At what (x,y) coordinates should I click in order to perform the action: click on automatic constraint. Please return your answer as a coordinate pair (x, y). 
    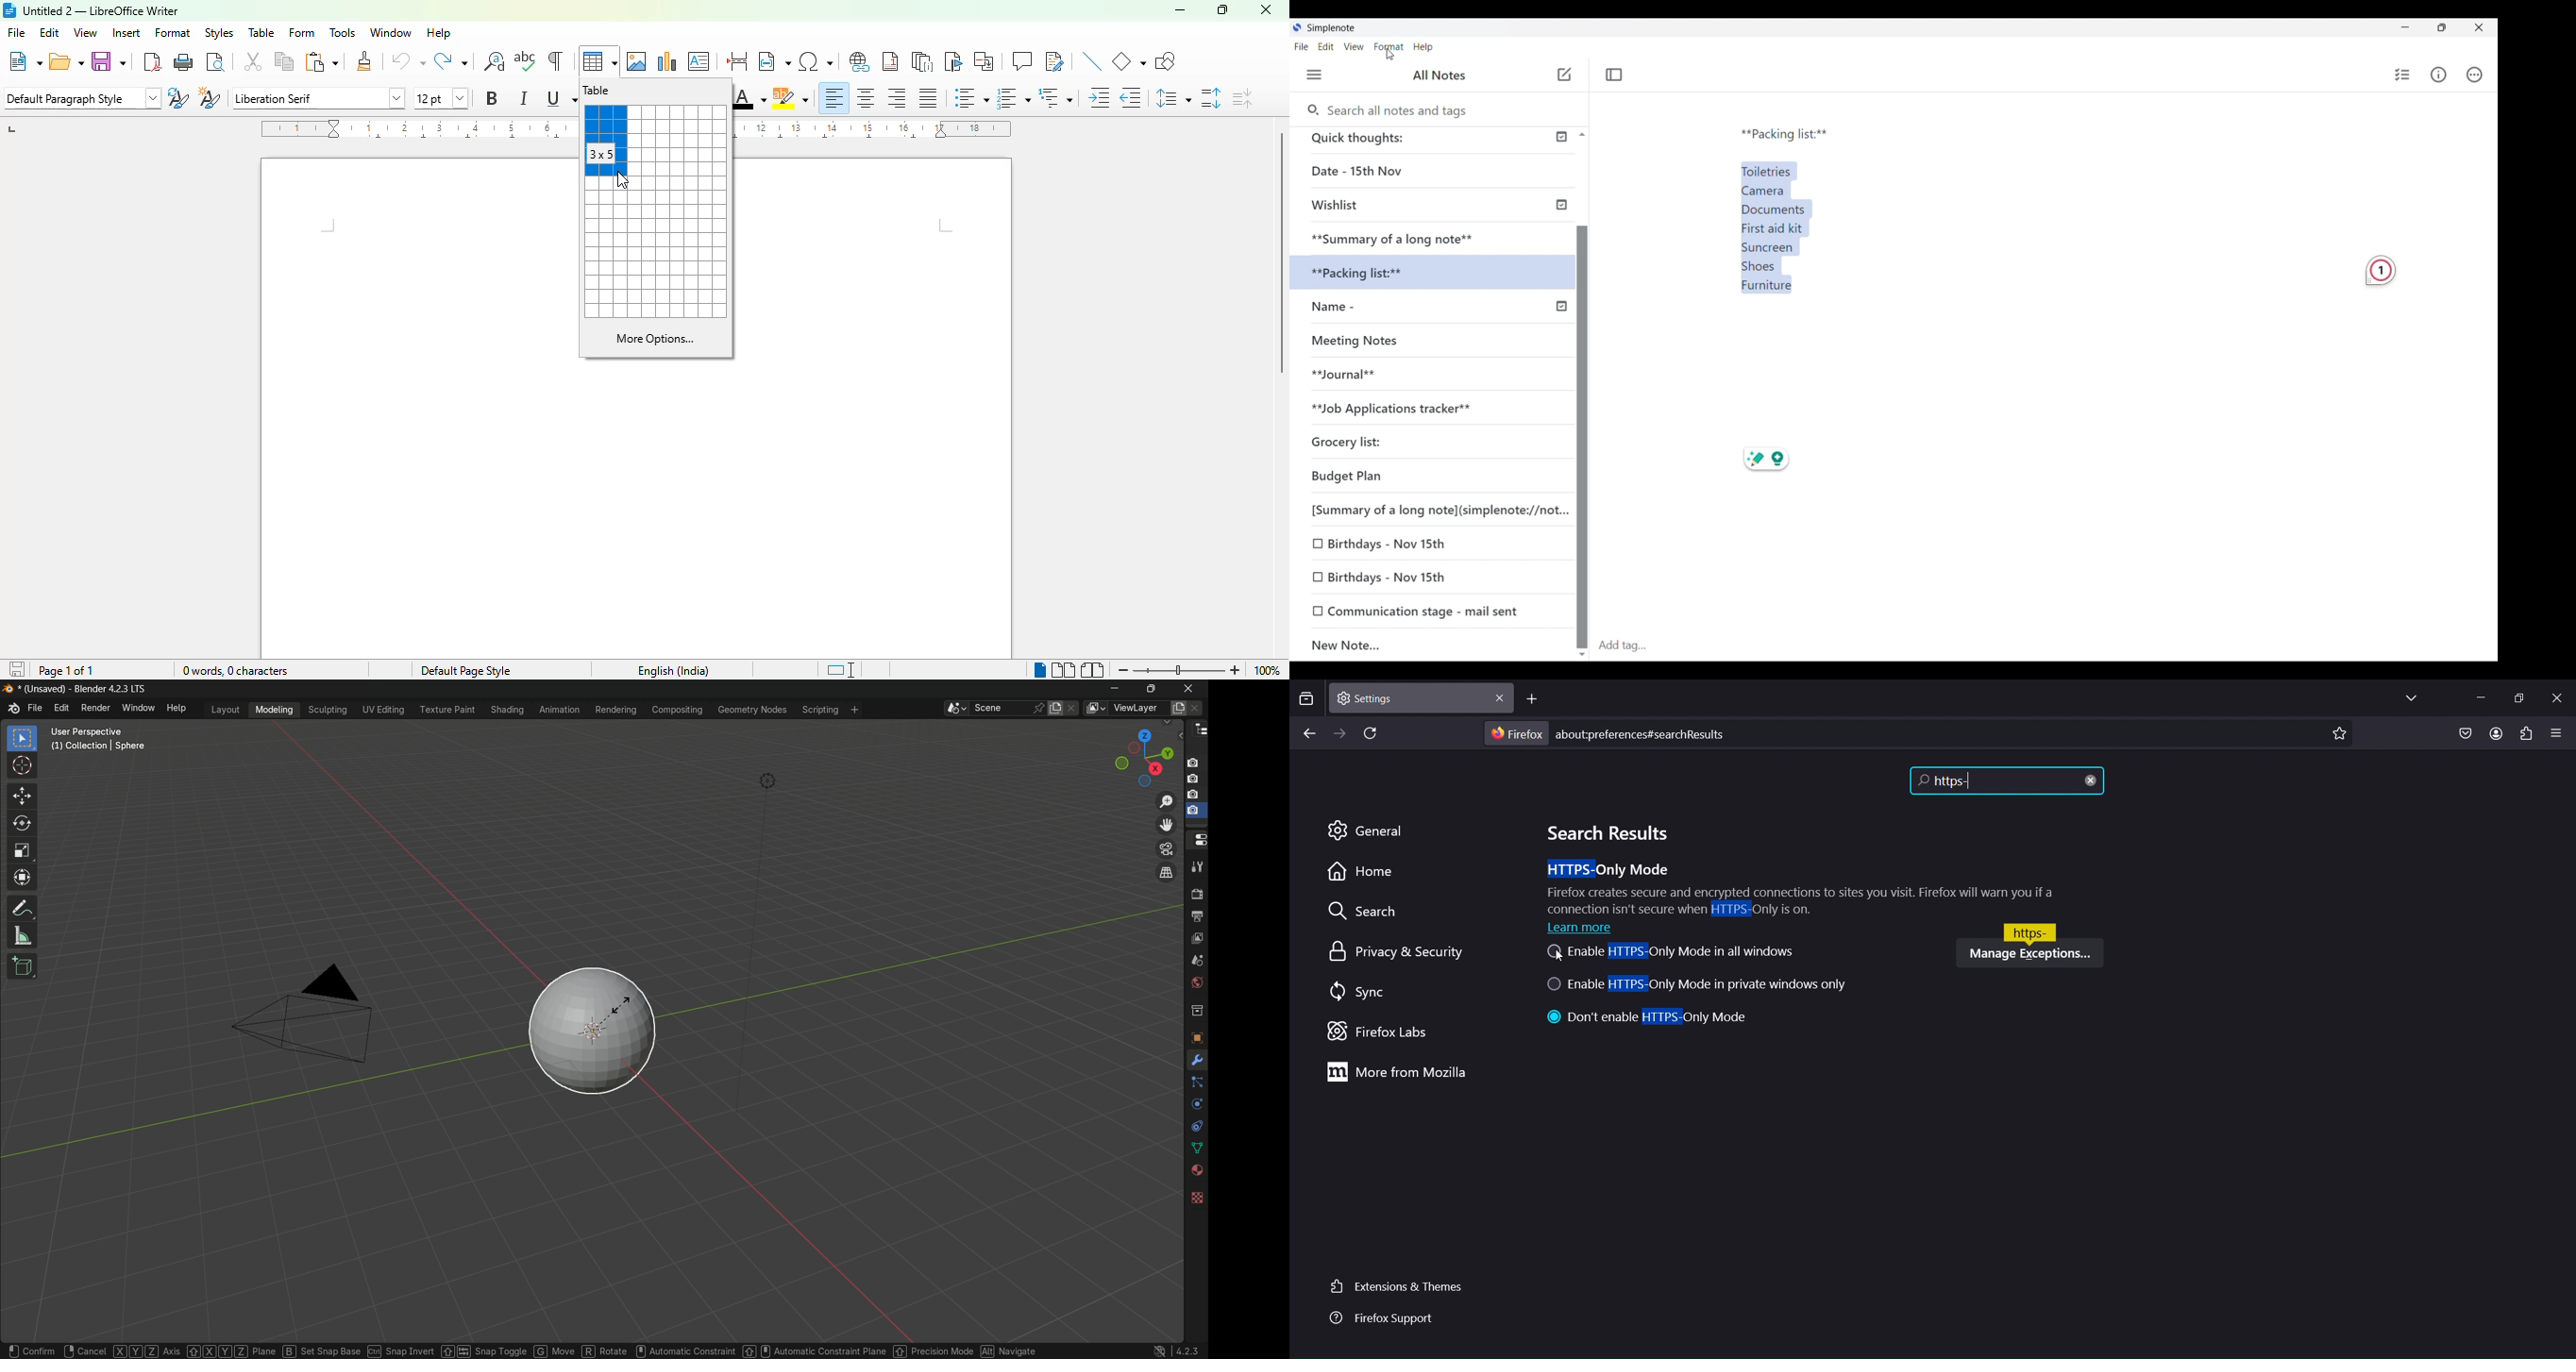
    Looking at the image, I should click on (684, 1345).